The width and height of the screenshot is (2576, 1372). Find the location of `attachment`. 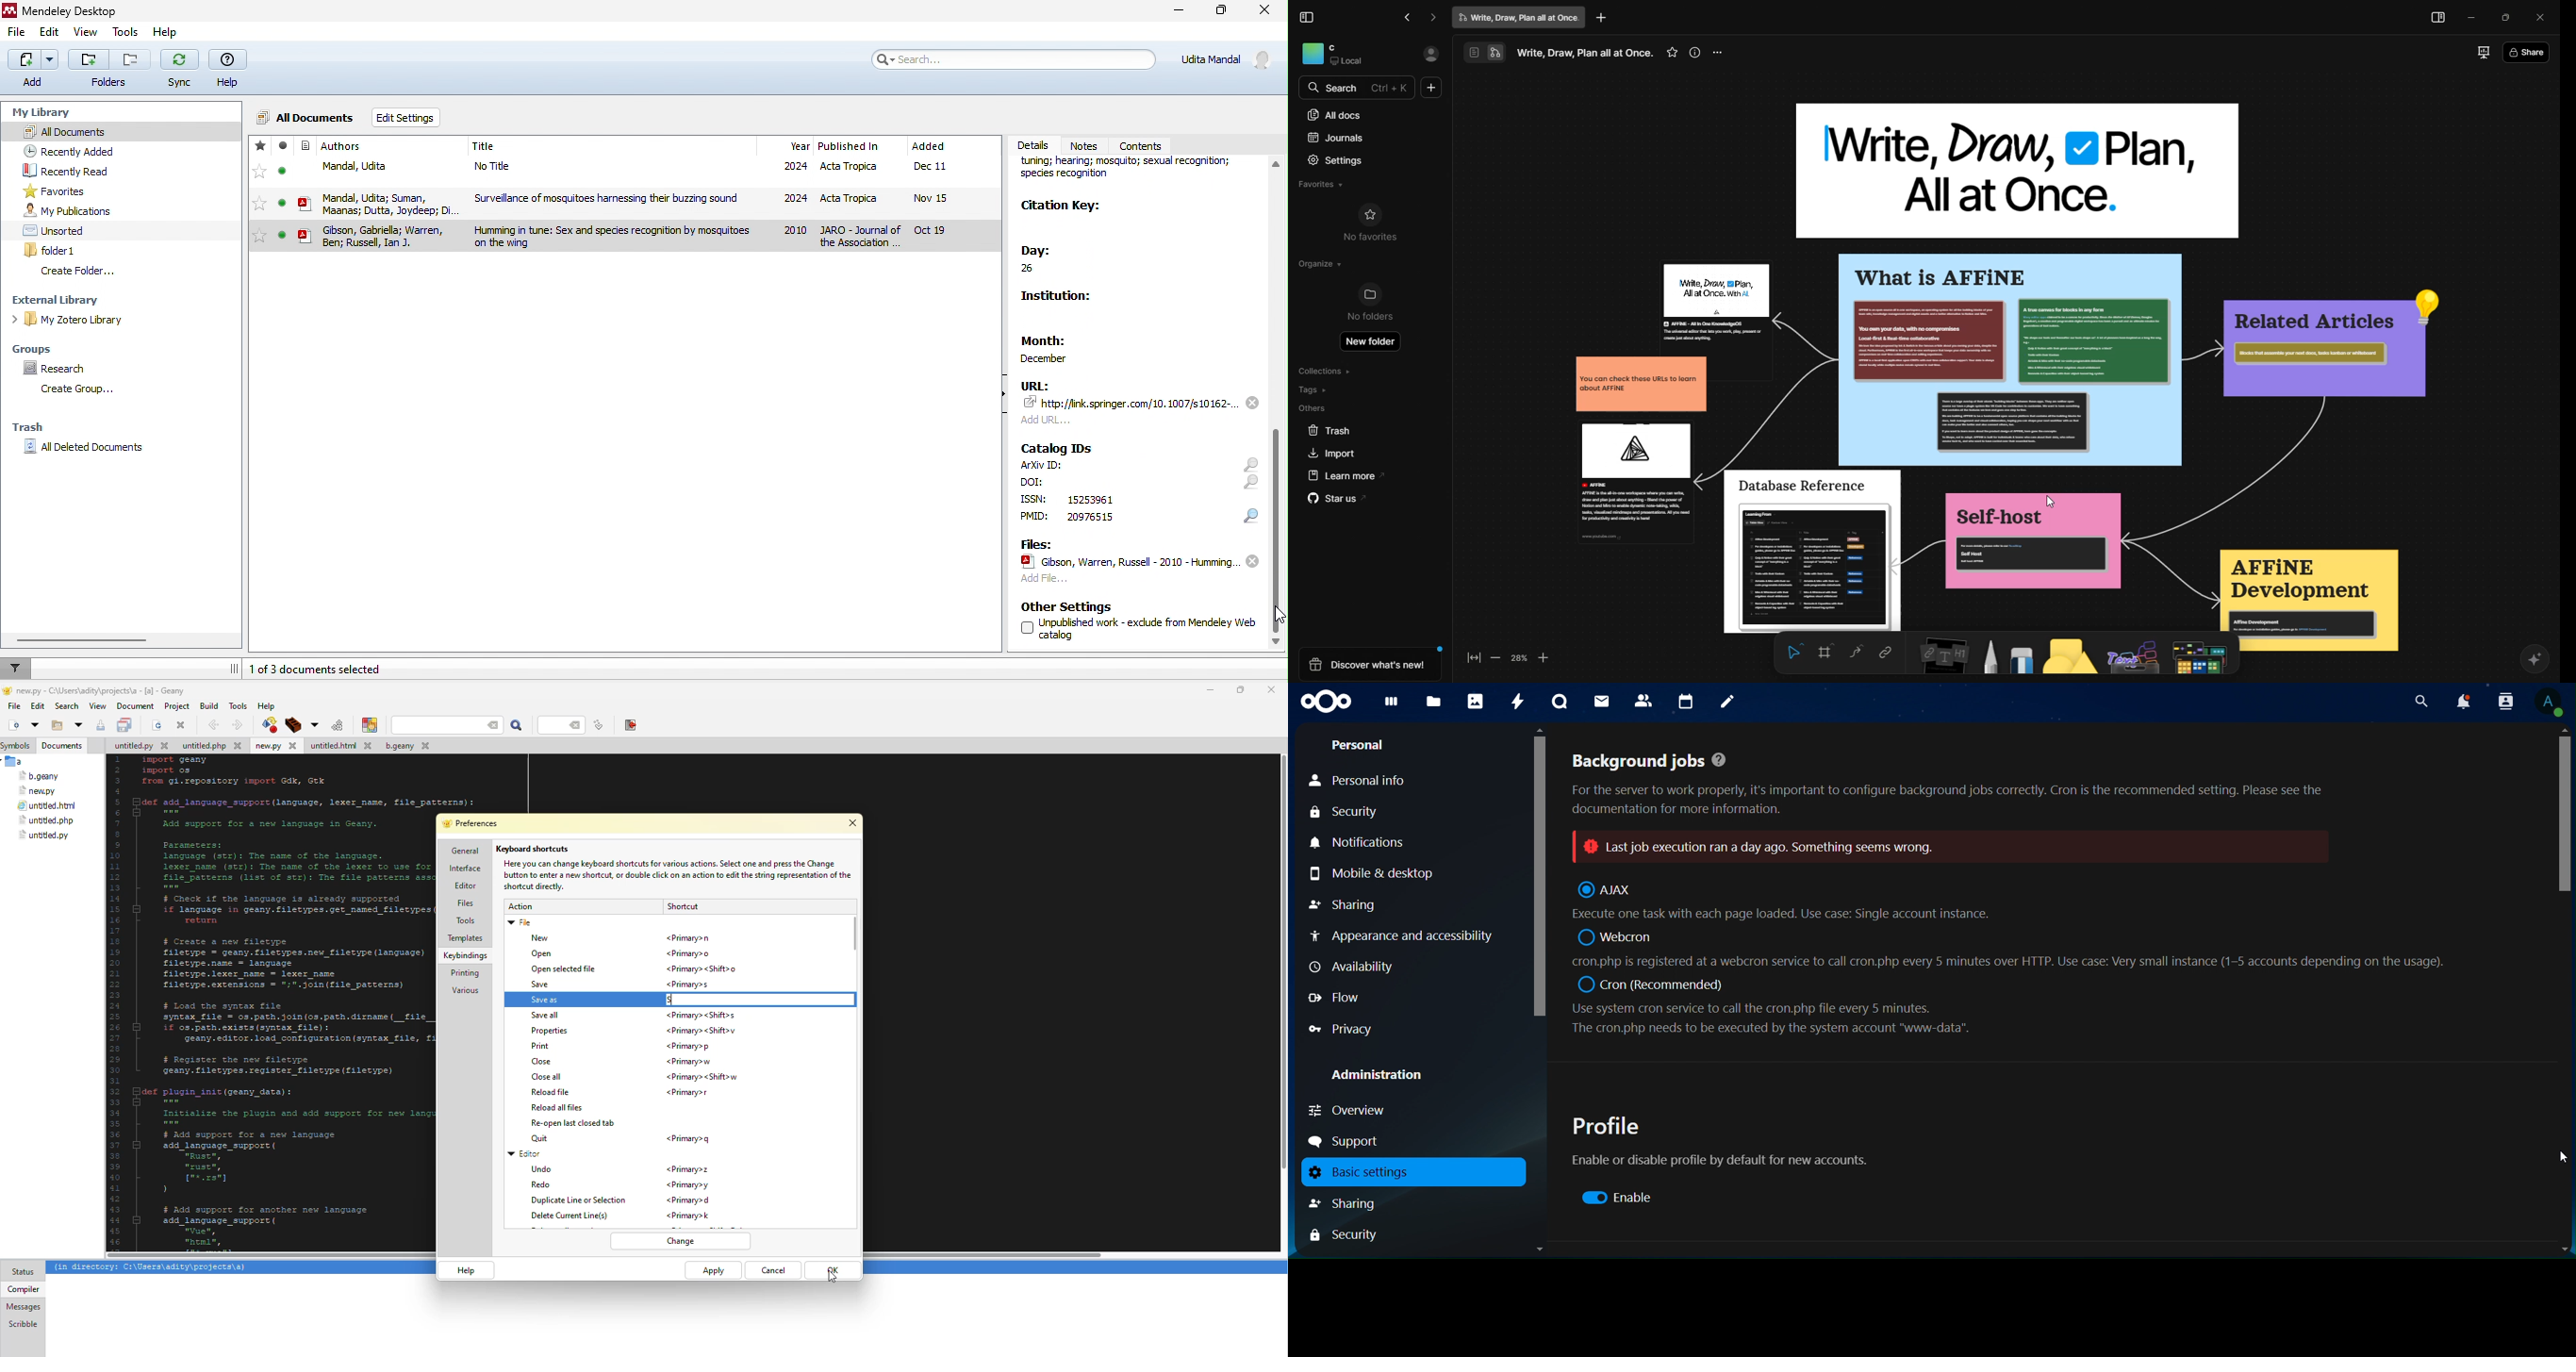

attachment is located at coordinates (1937, 656).